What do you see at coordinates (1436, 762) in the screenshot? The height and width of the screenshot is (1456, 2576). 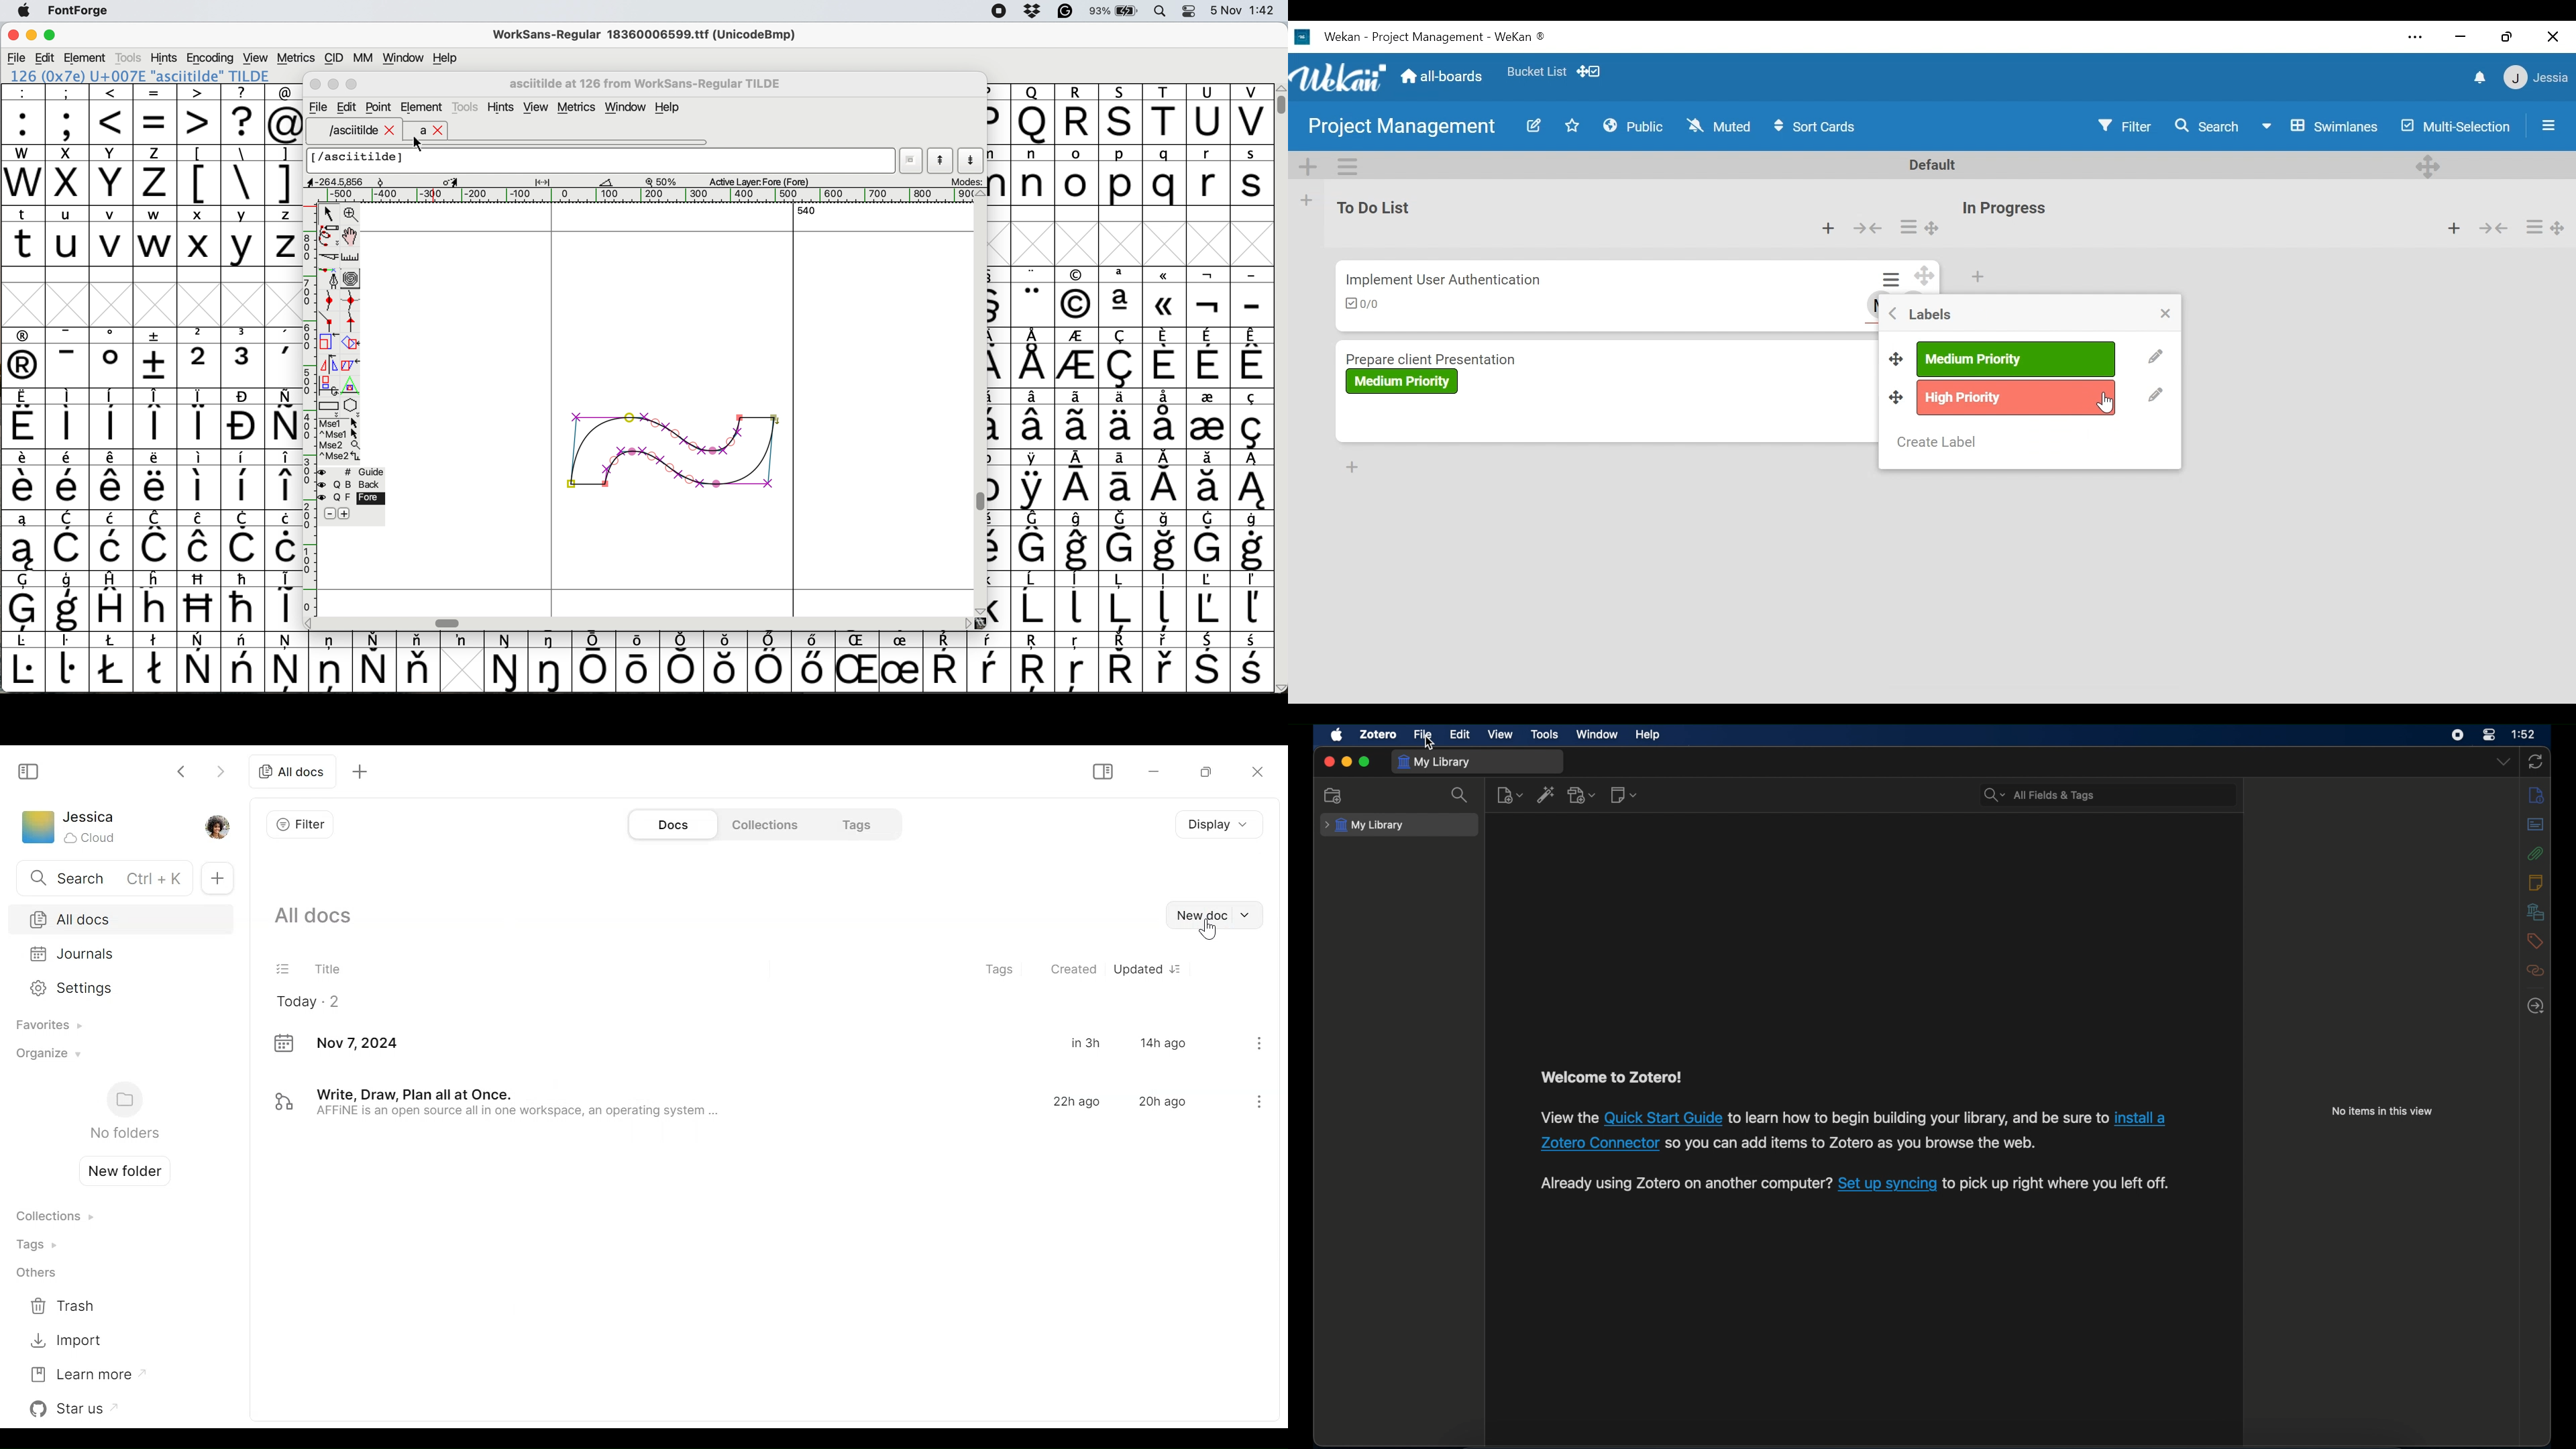 I see `my library` at bounding box center [1436, 762].